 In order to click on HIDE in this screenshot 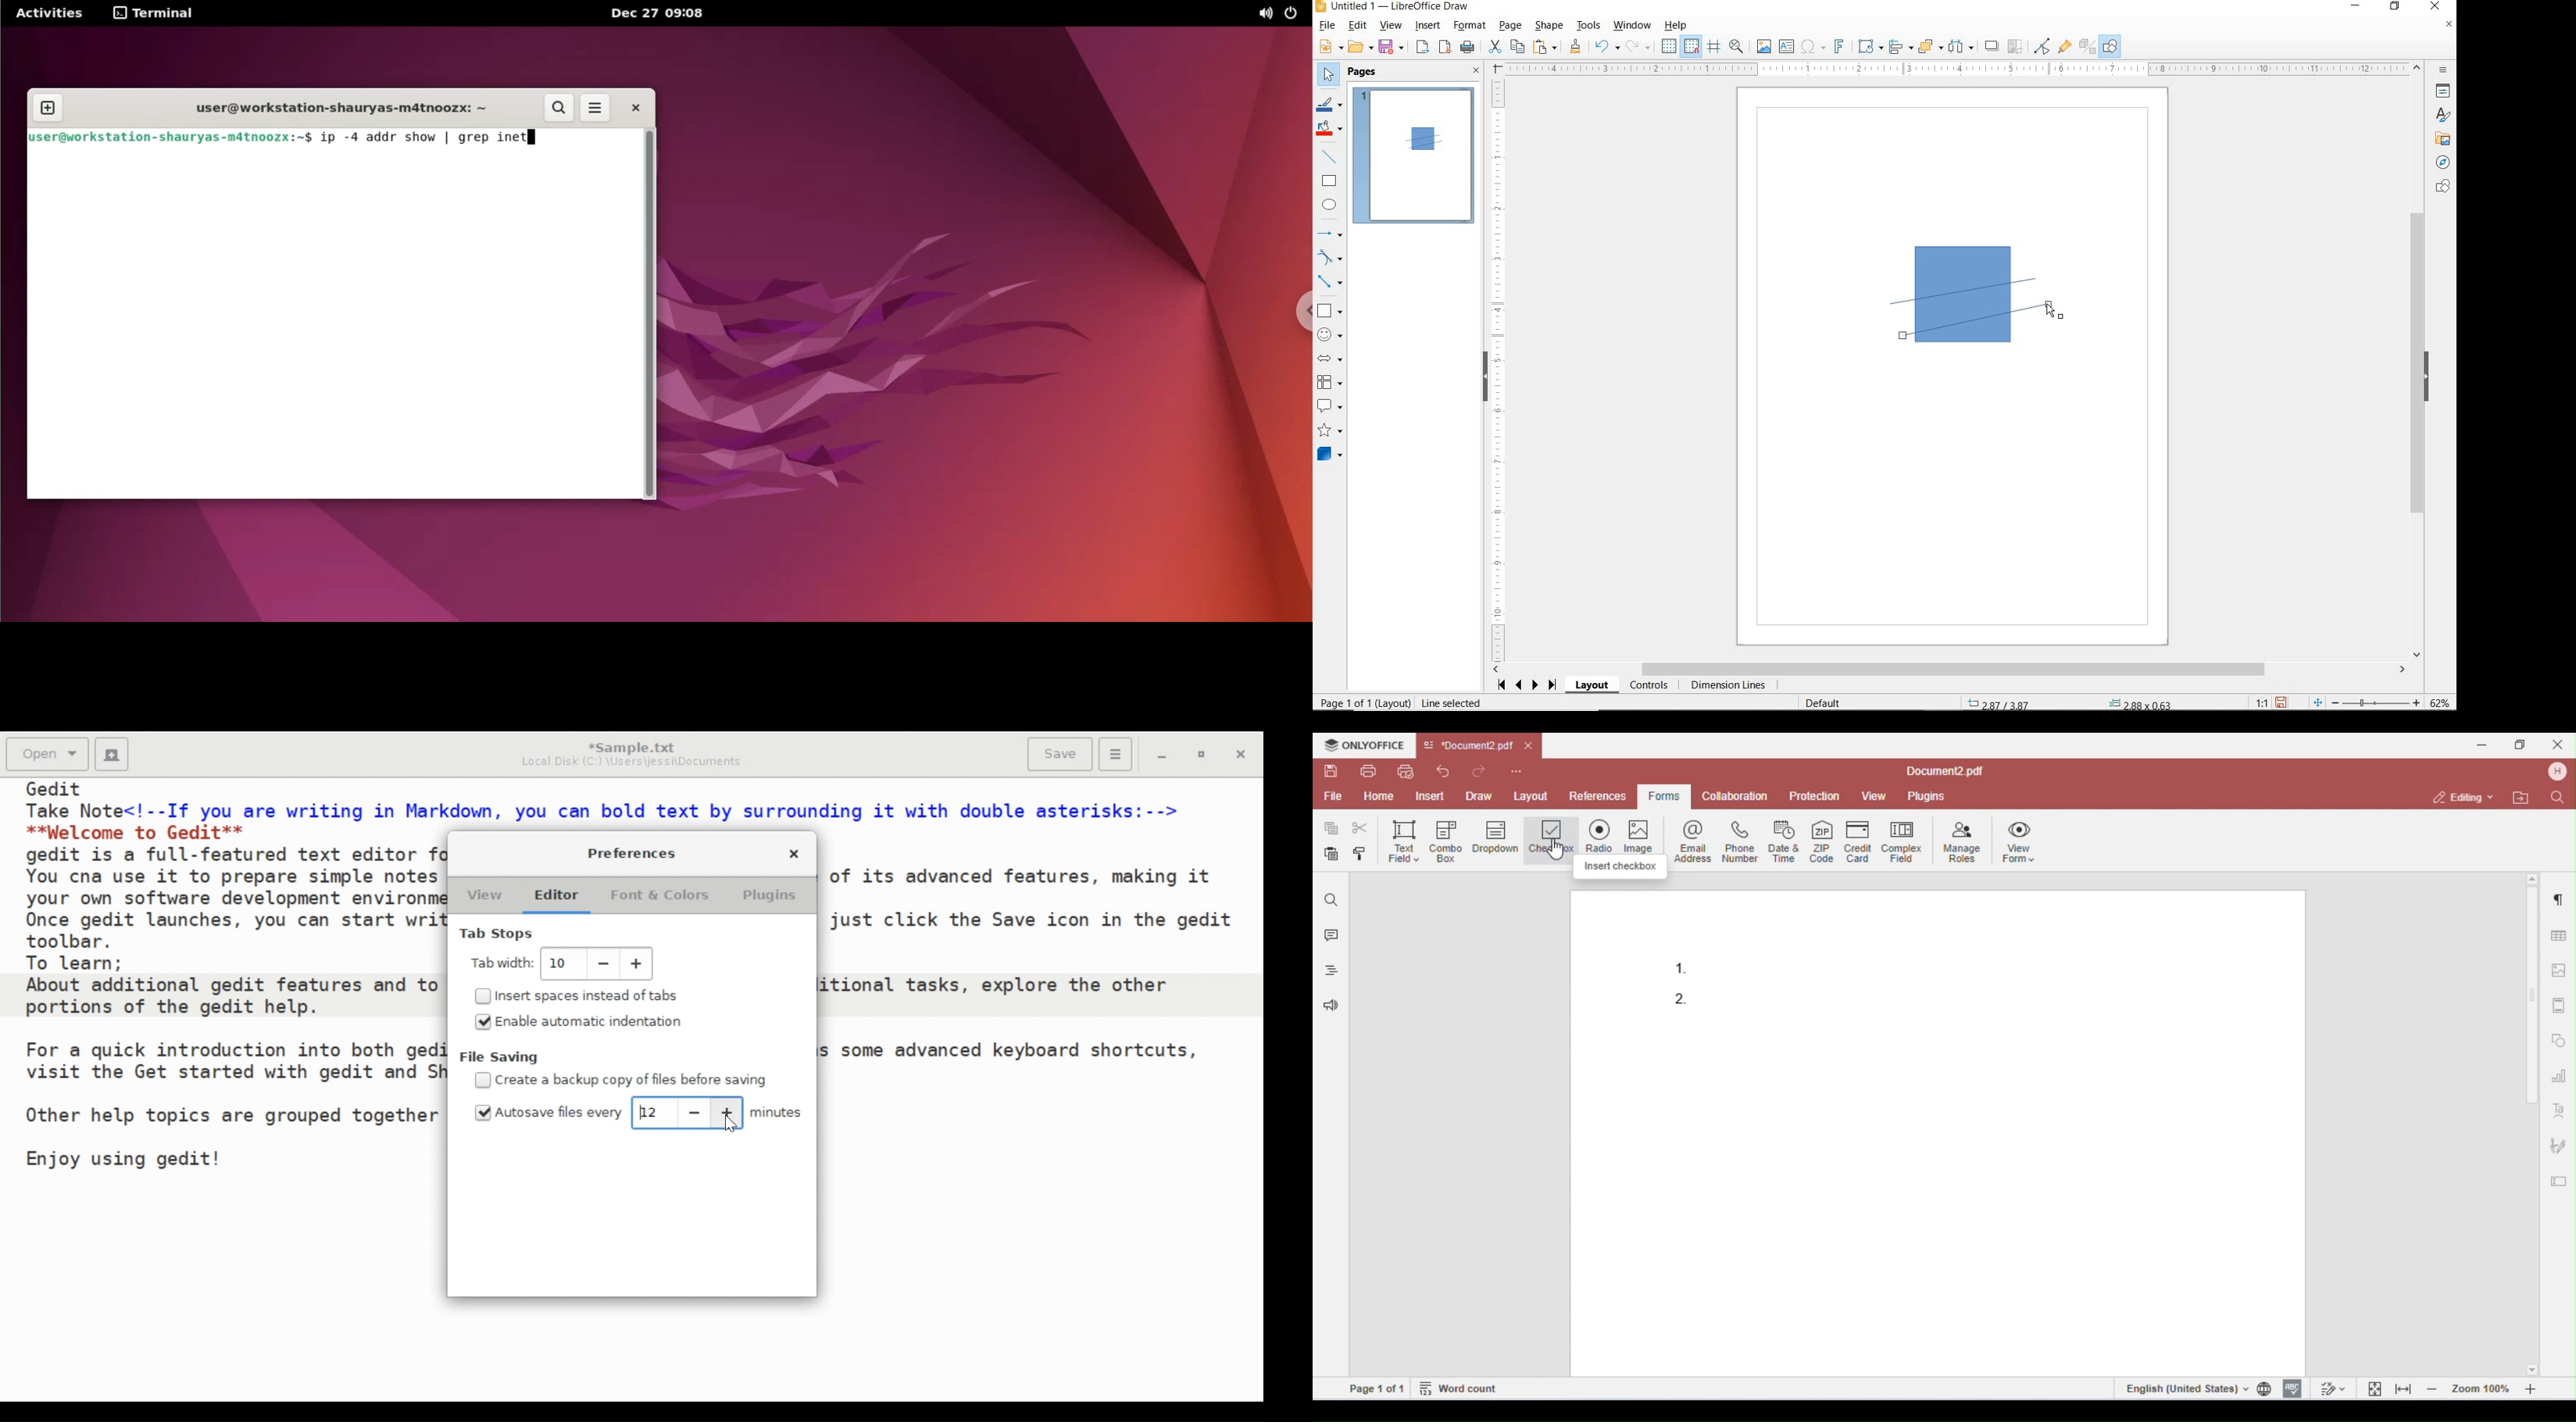, I will do `click(2427, 377)`.